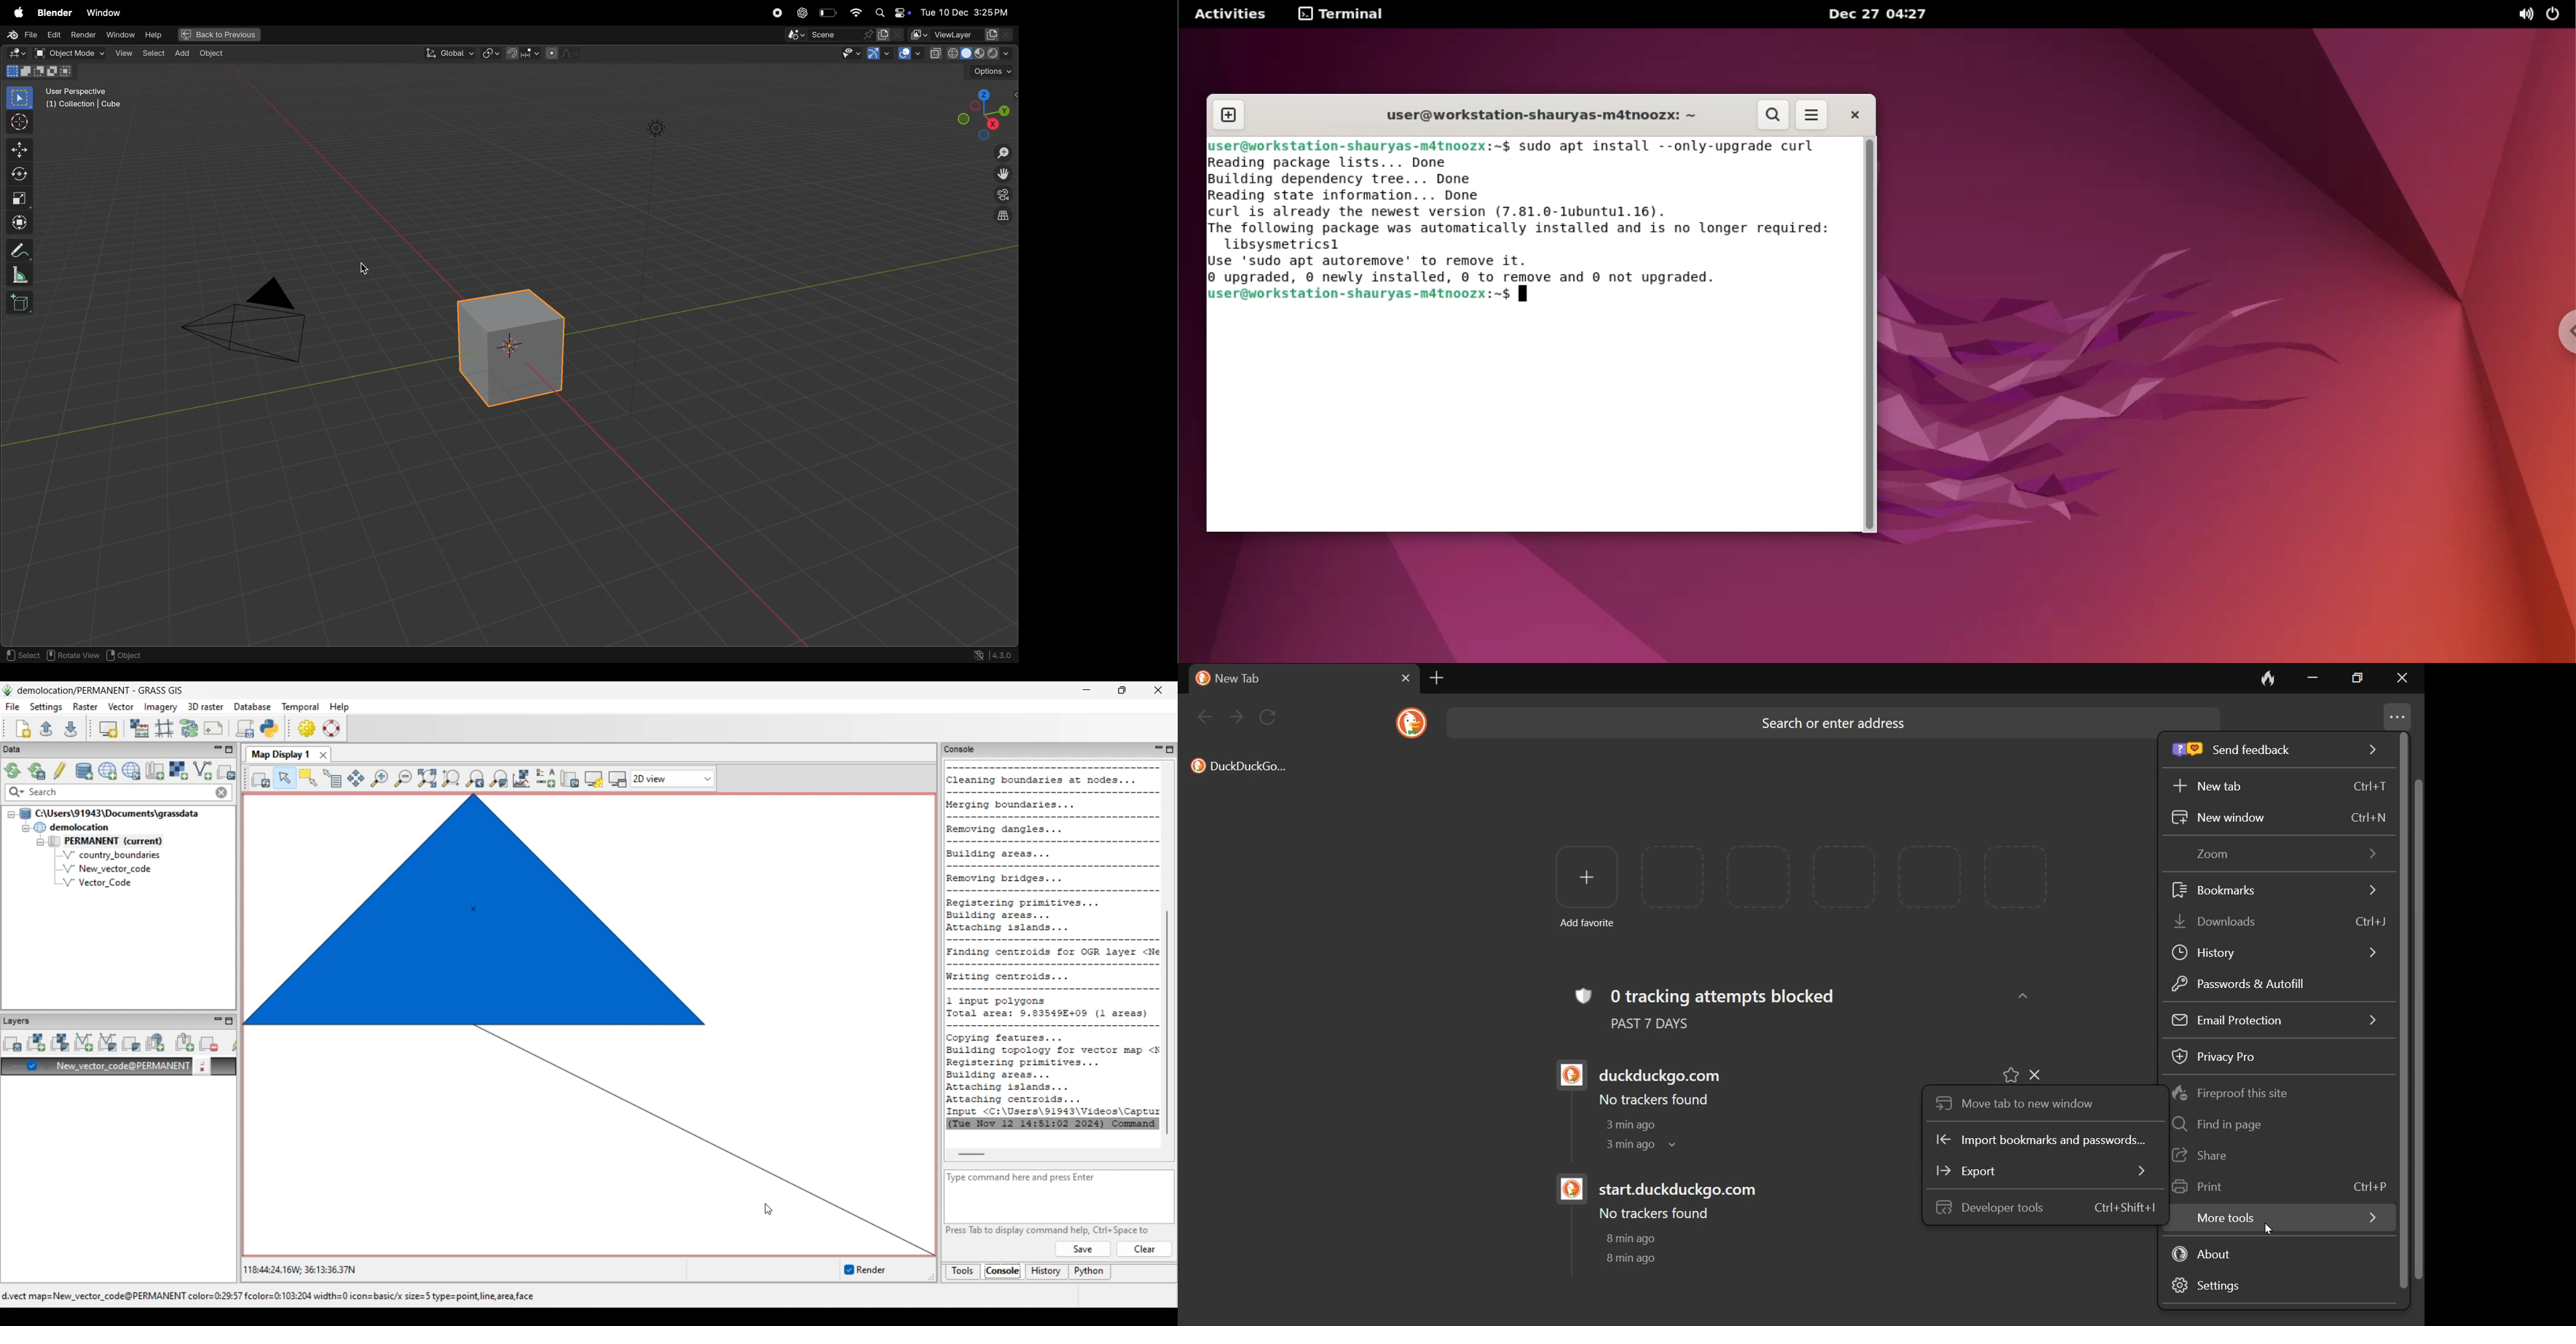 This screenshot has height=1344, width=2576. I want to click on close, so click(2405, 680).